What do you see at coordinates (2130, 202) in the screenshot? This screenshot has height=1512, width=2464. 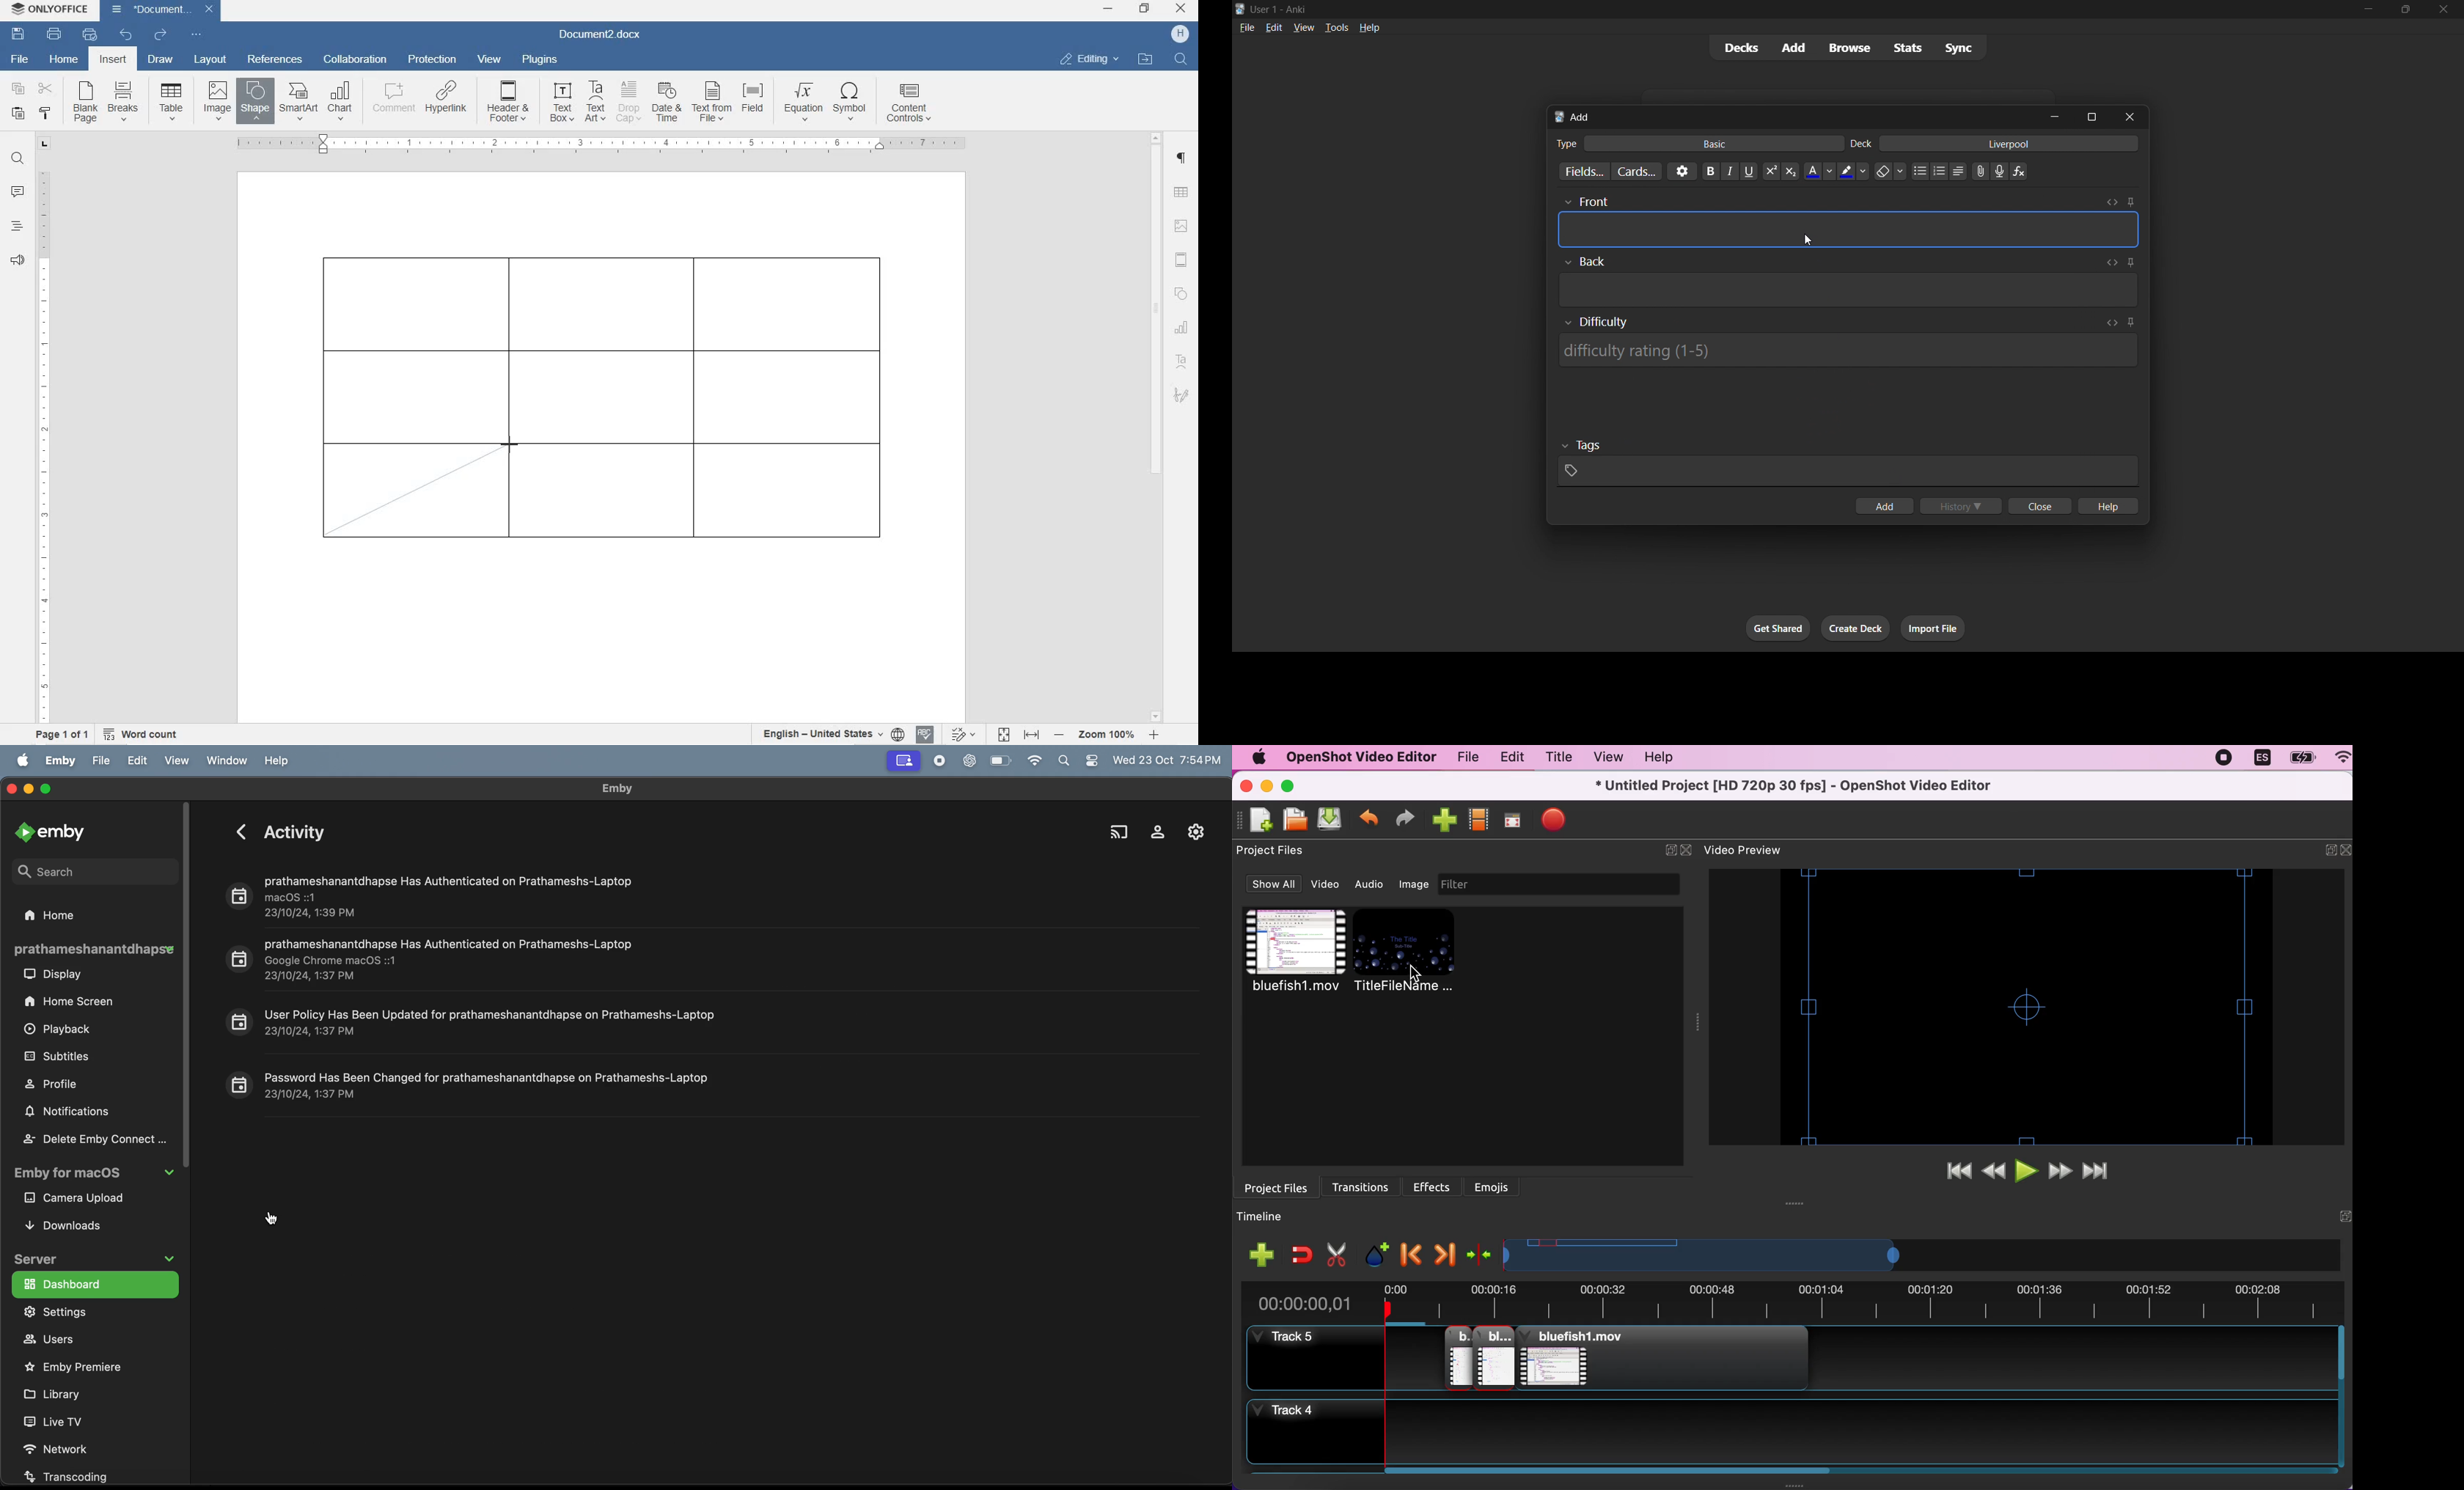 I see `Toggle sticky` at bounding box center [2130, 202].